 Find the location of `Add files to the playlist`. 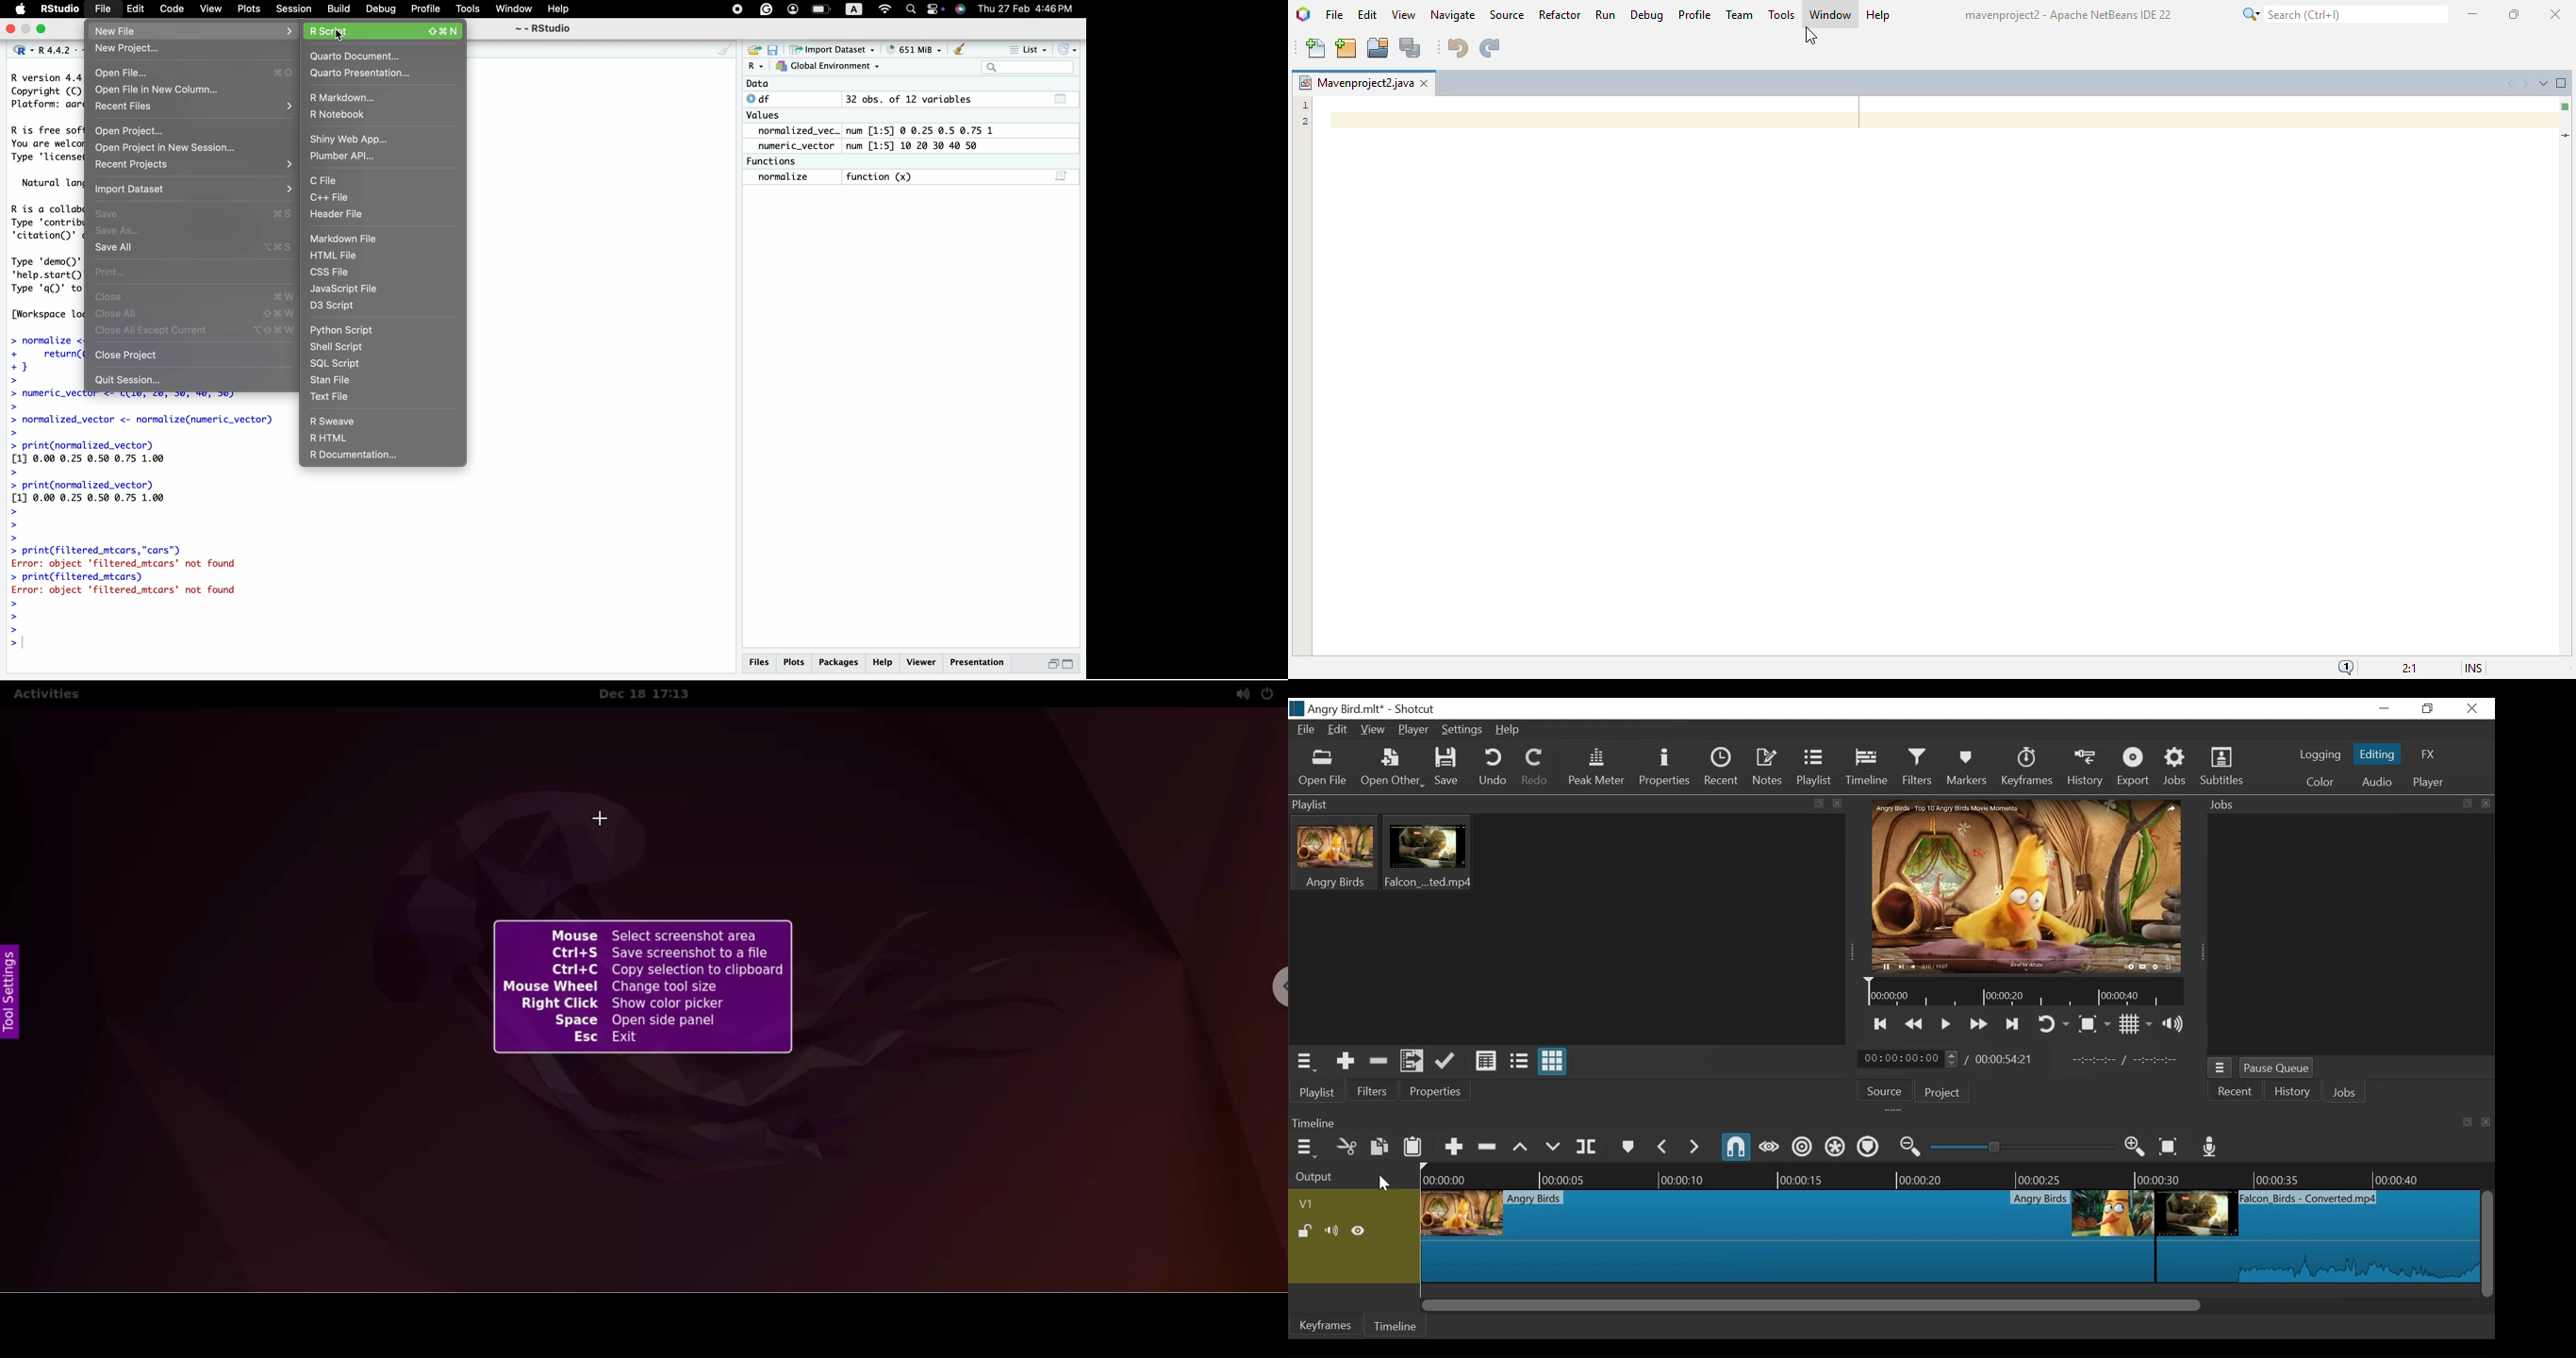

Add files to the playlist is located at coordinates (1411, 1062).